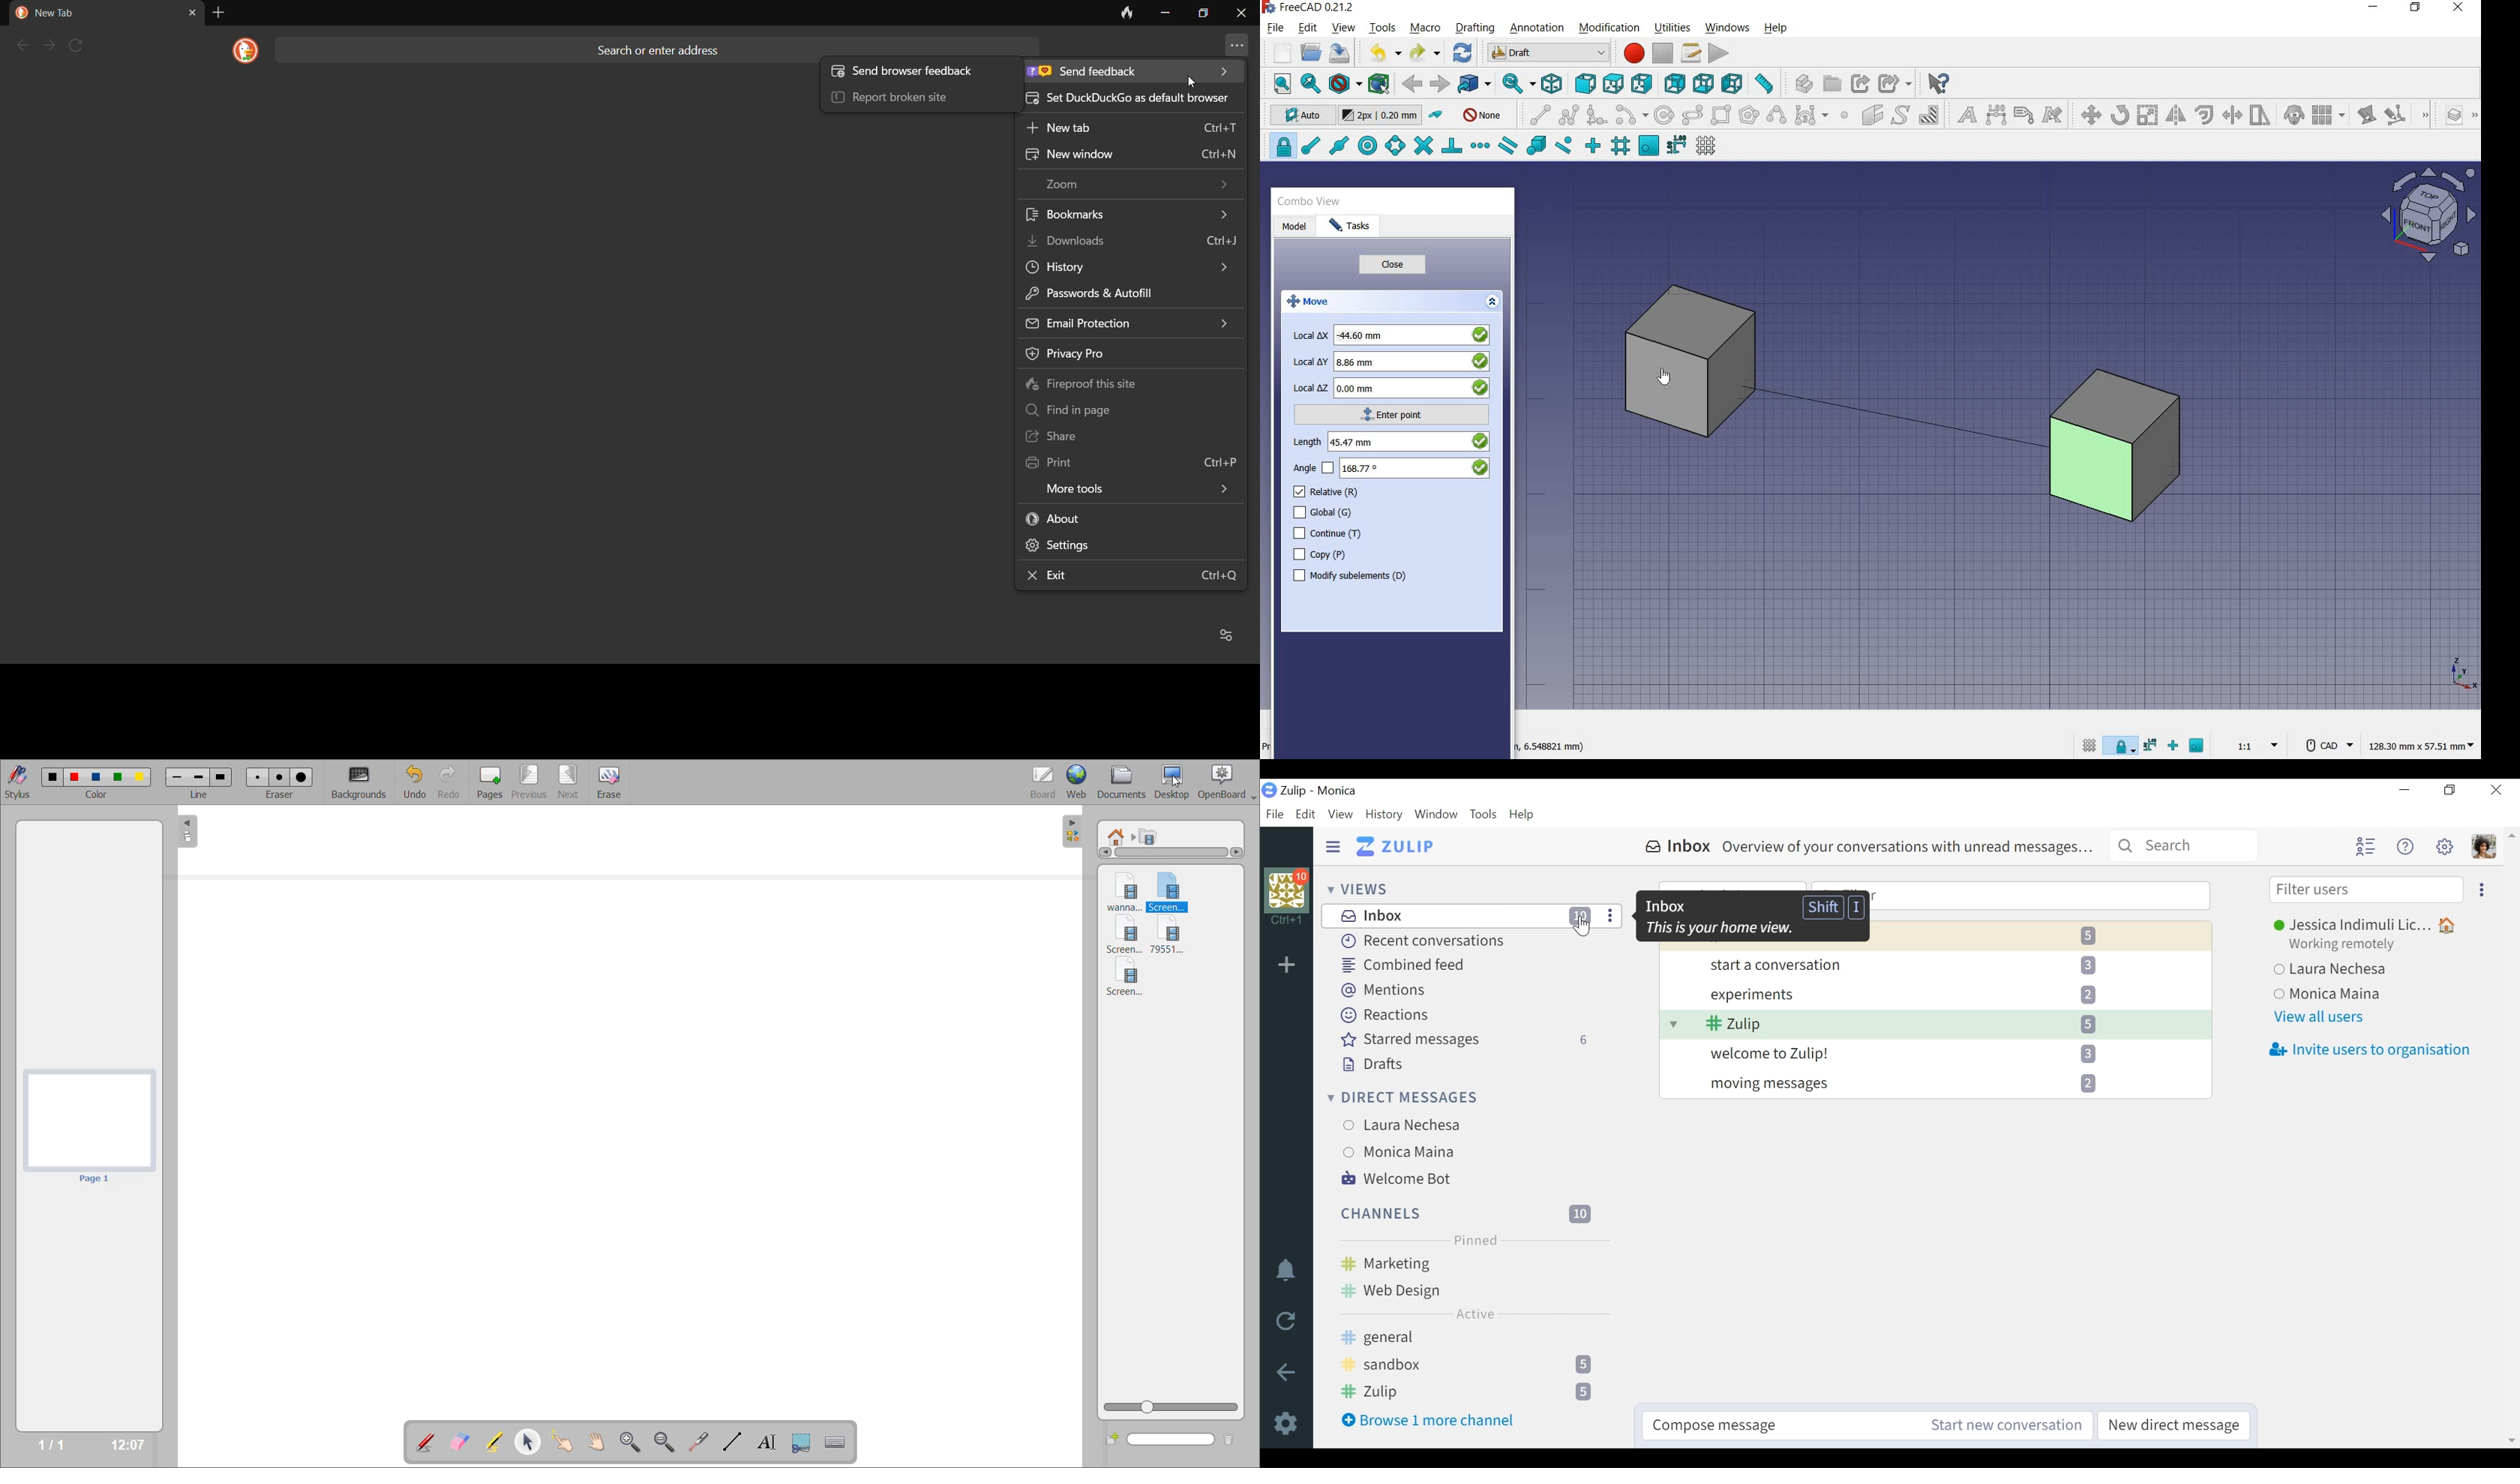 The image size is (2520, 1484). I want to click on line, so click(1536, 114).